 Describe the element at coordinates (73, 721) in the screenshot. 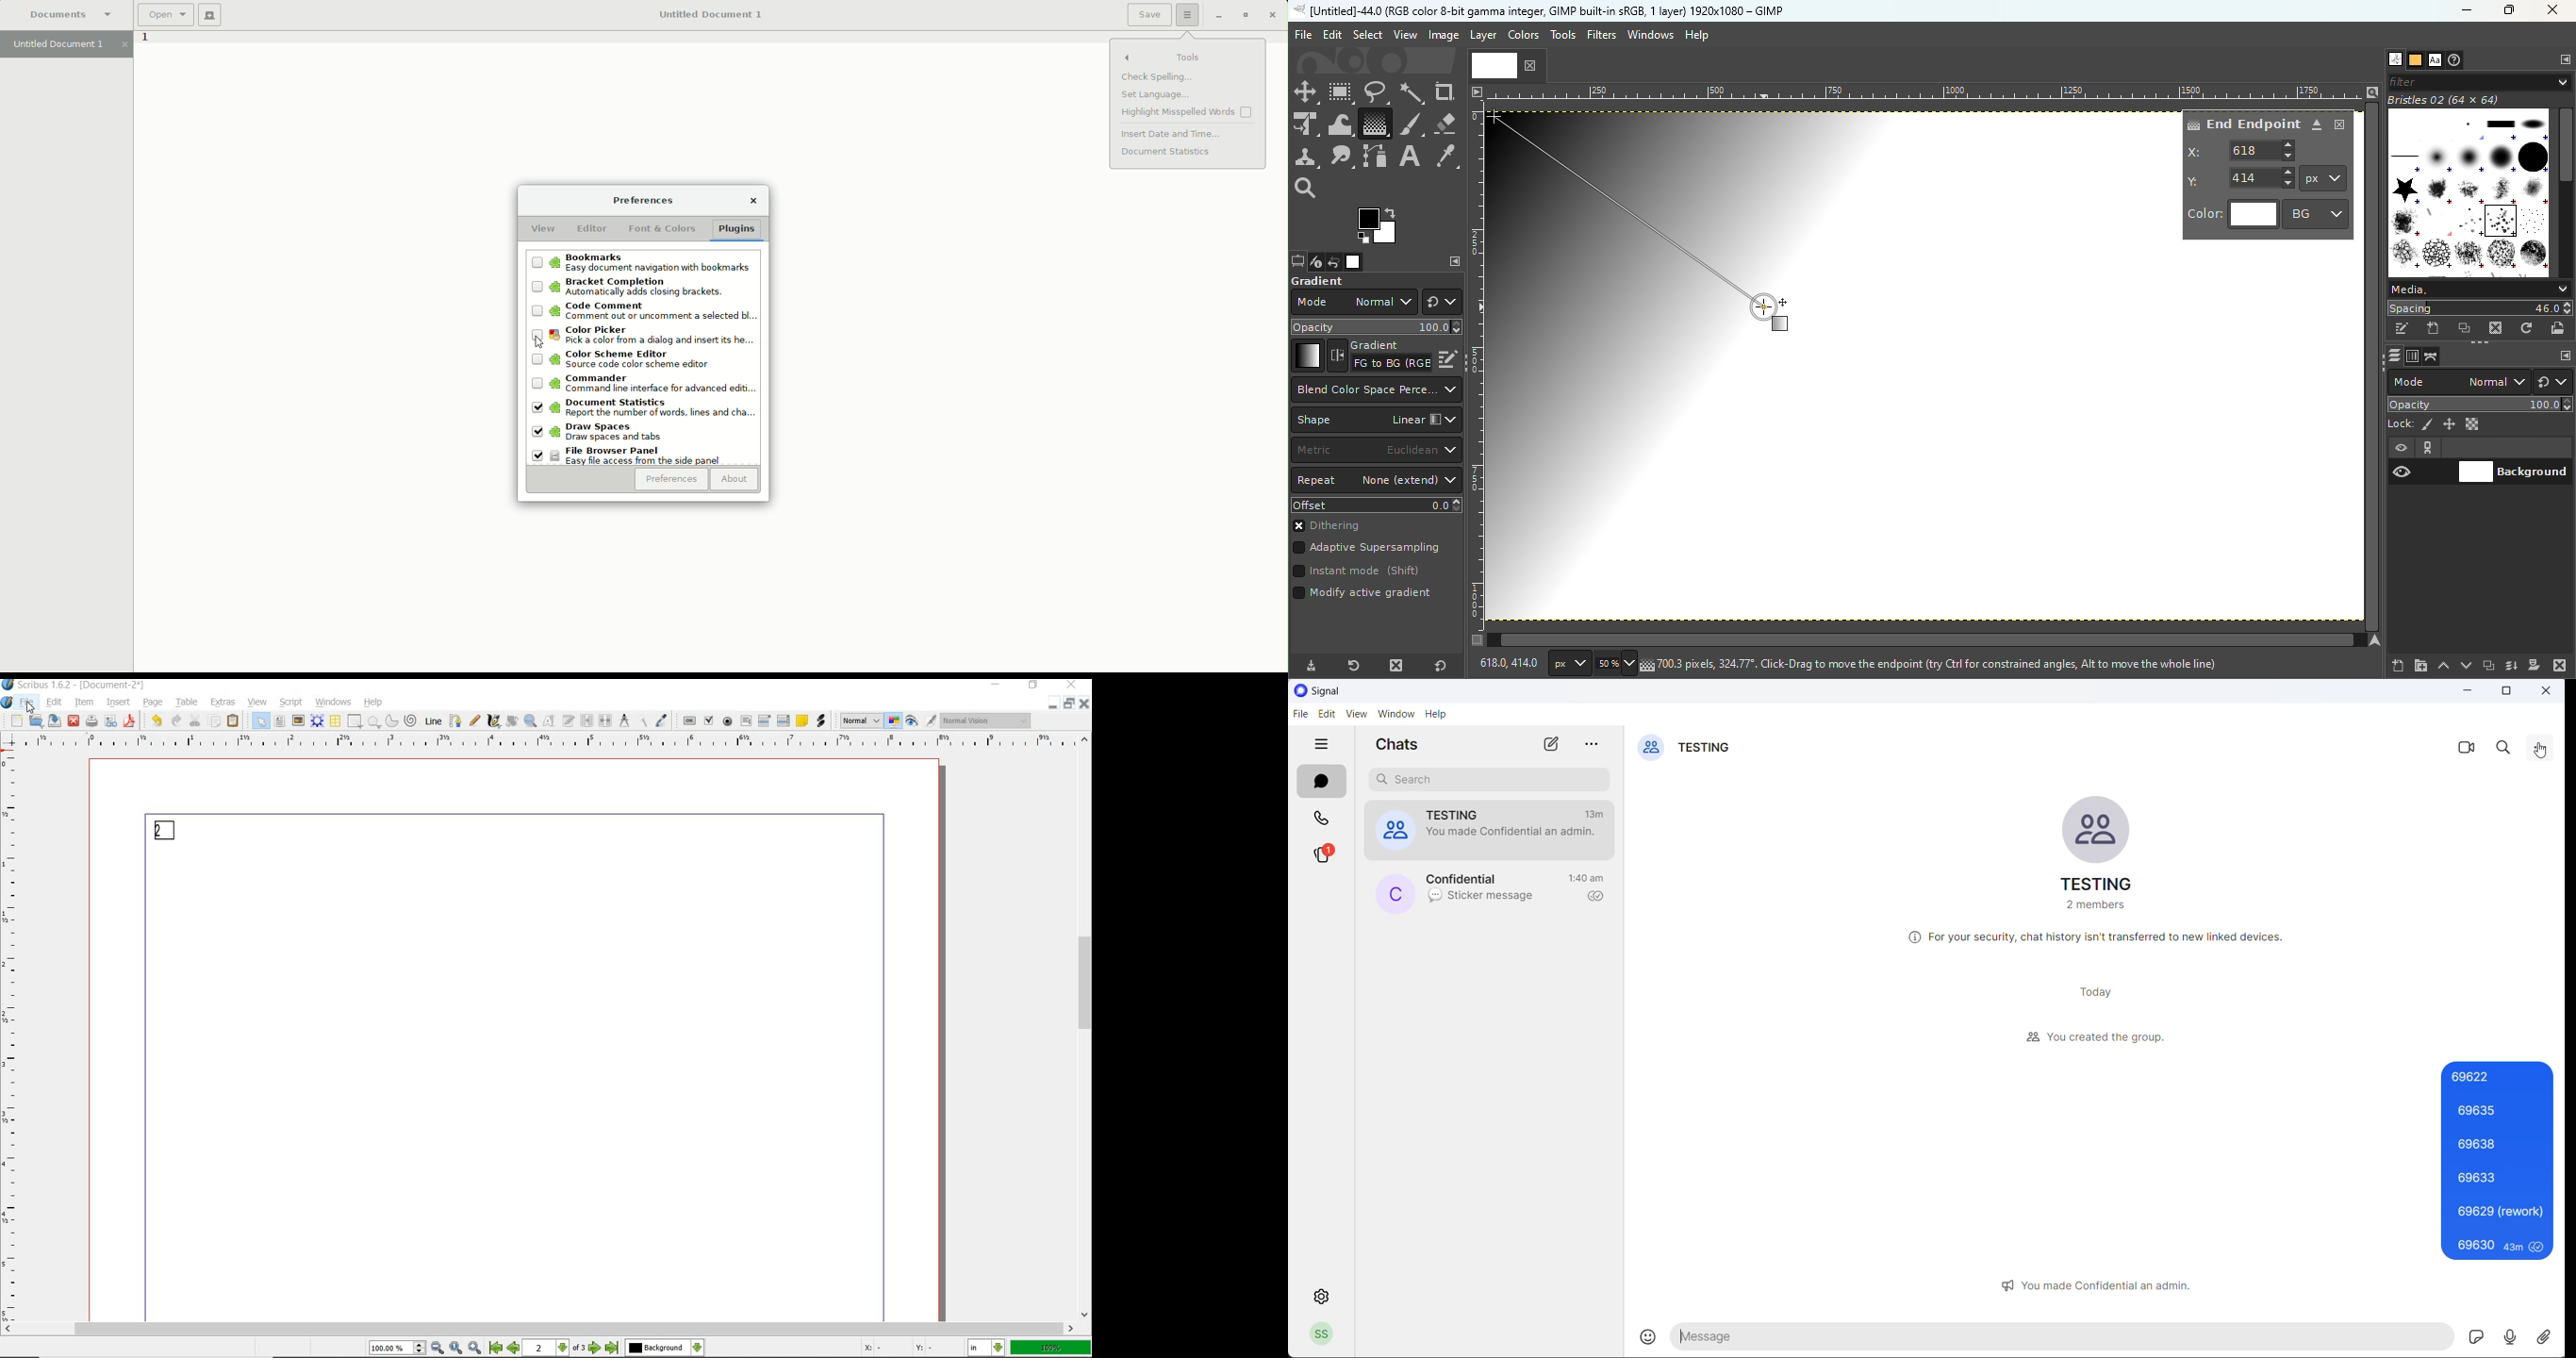

I see `close` at that location.